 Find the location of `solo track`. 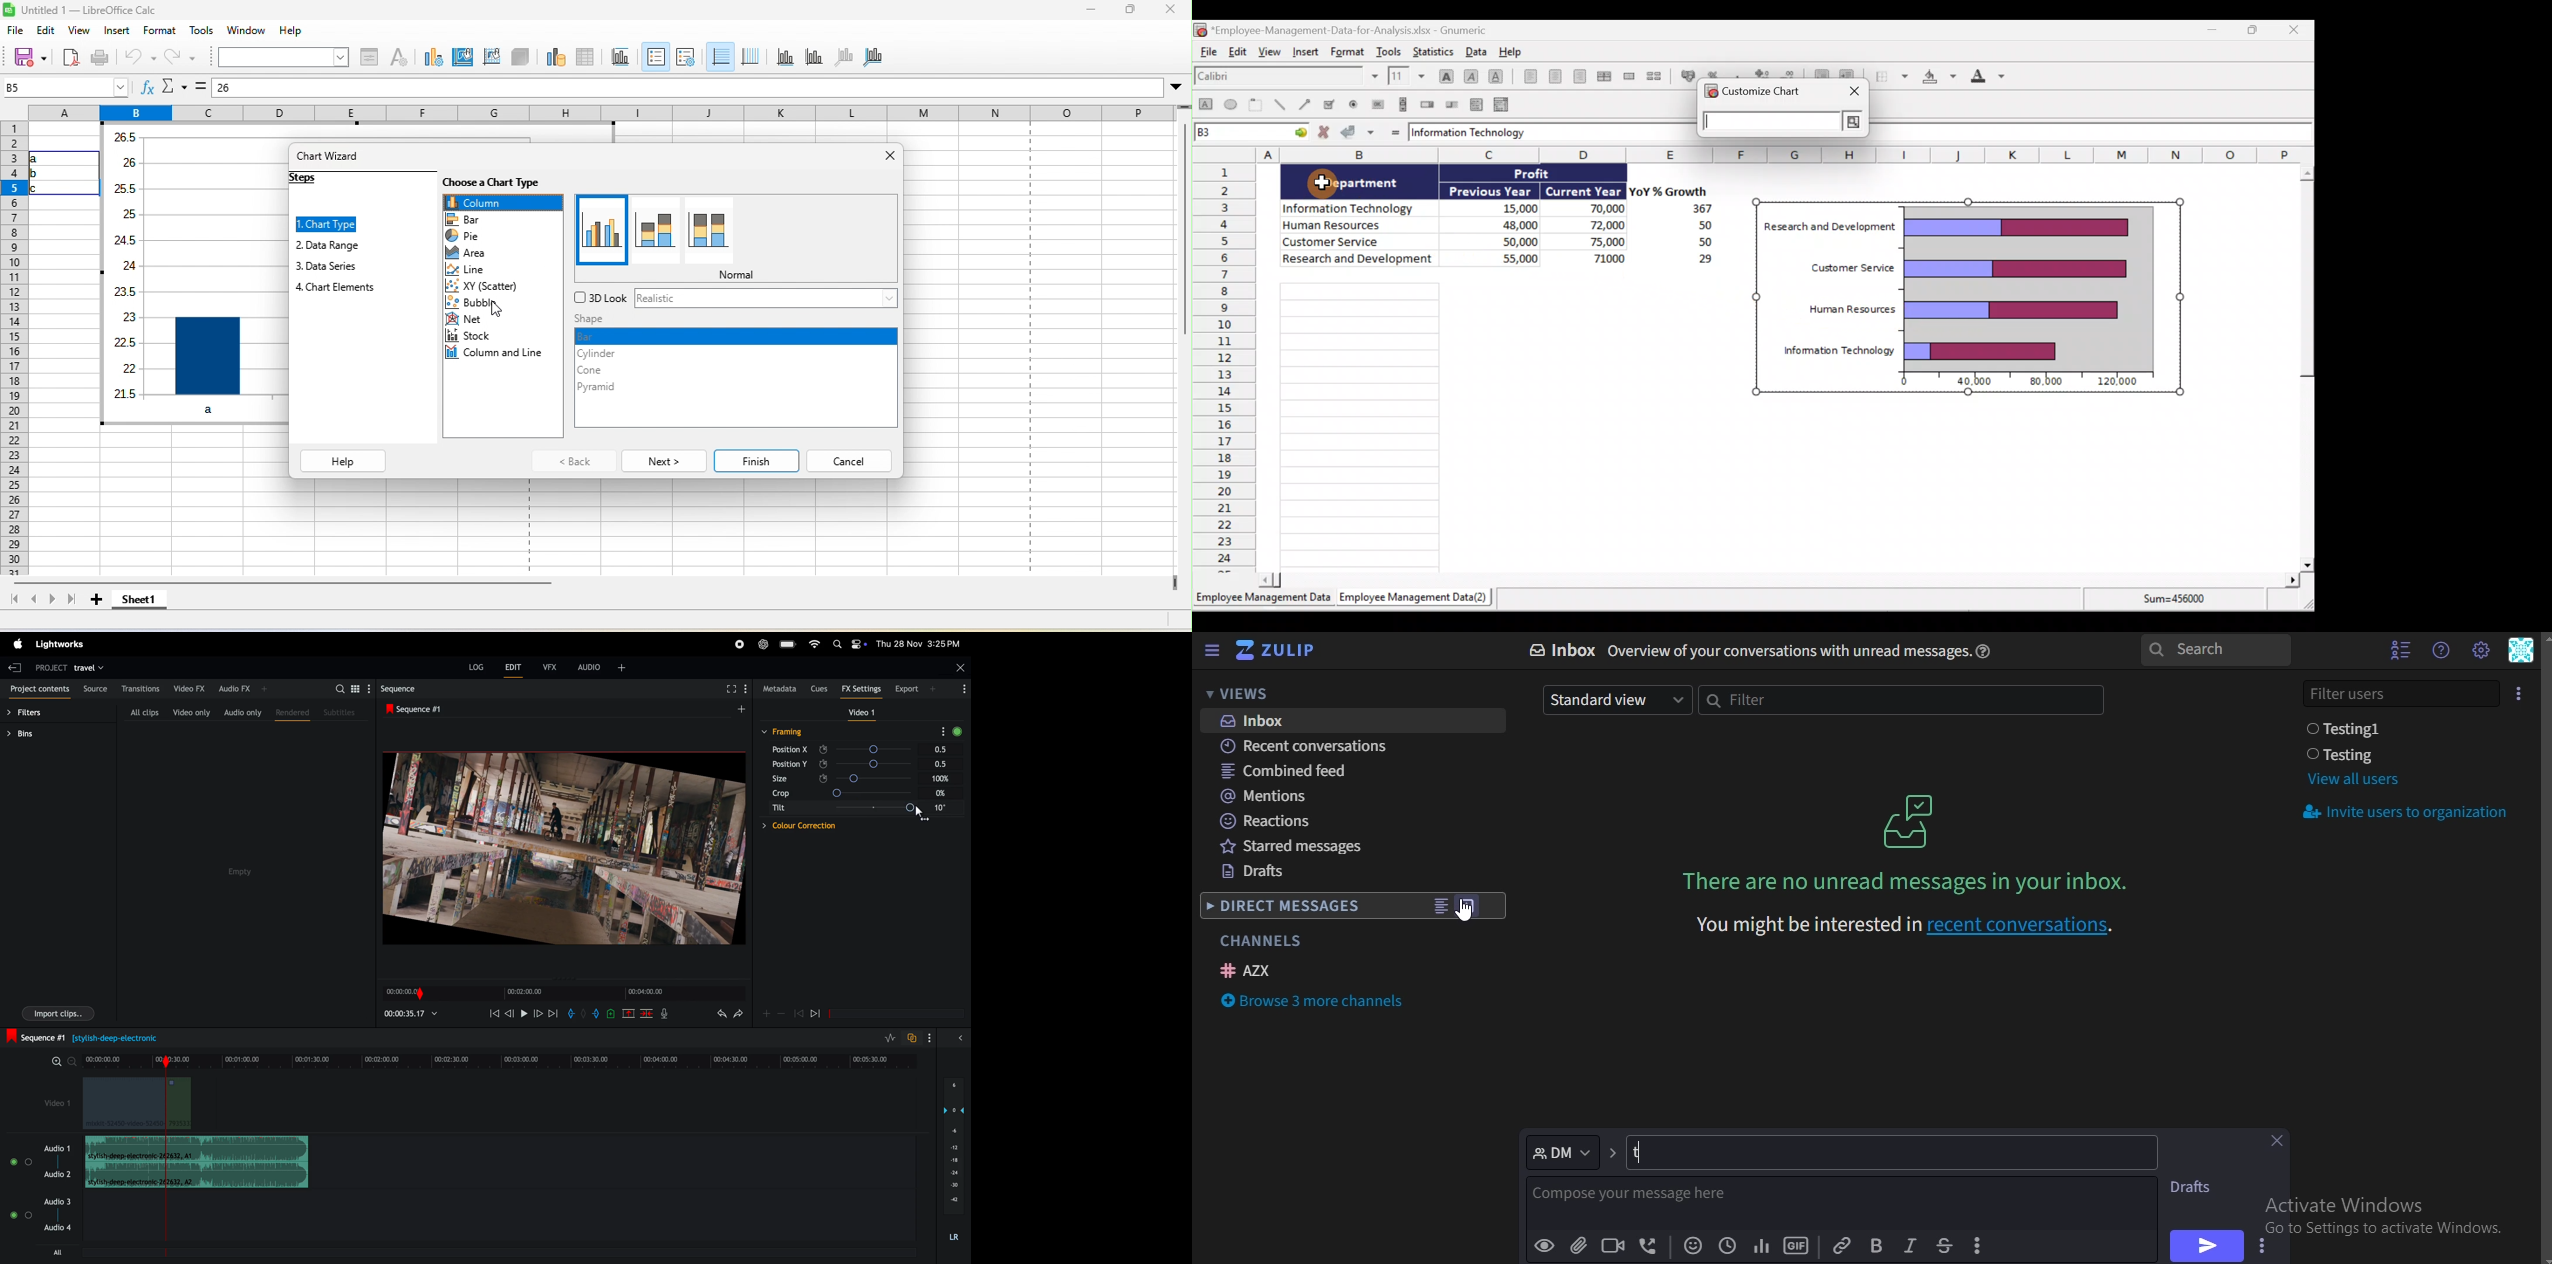

solo track is located at coordinates (28, 1161).